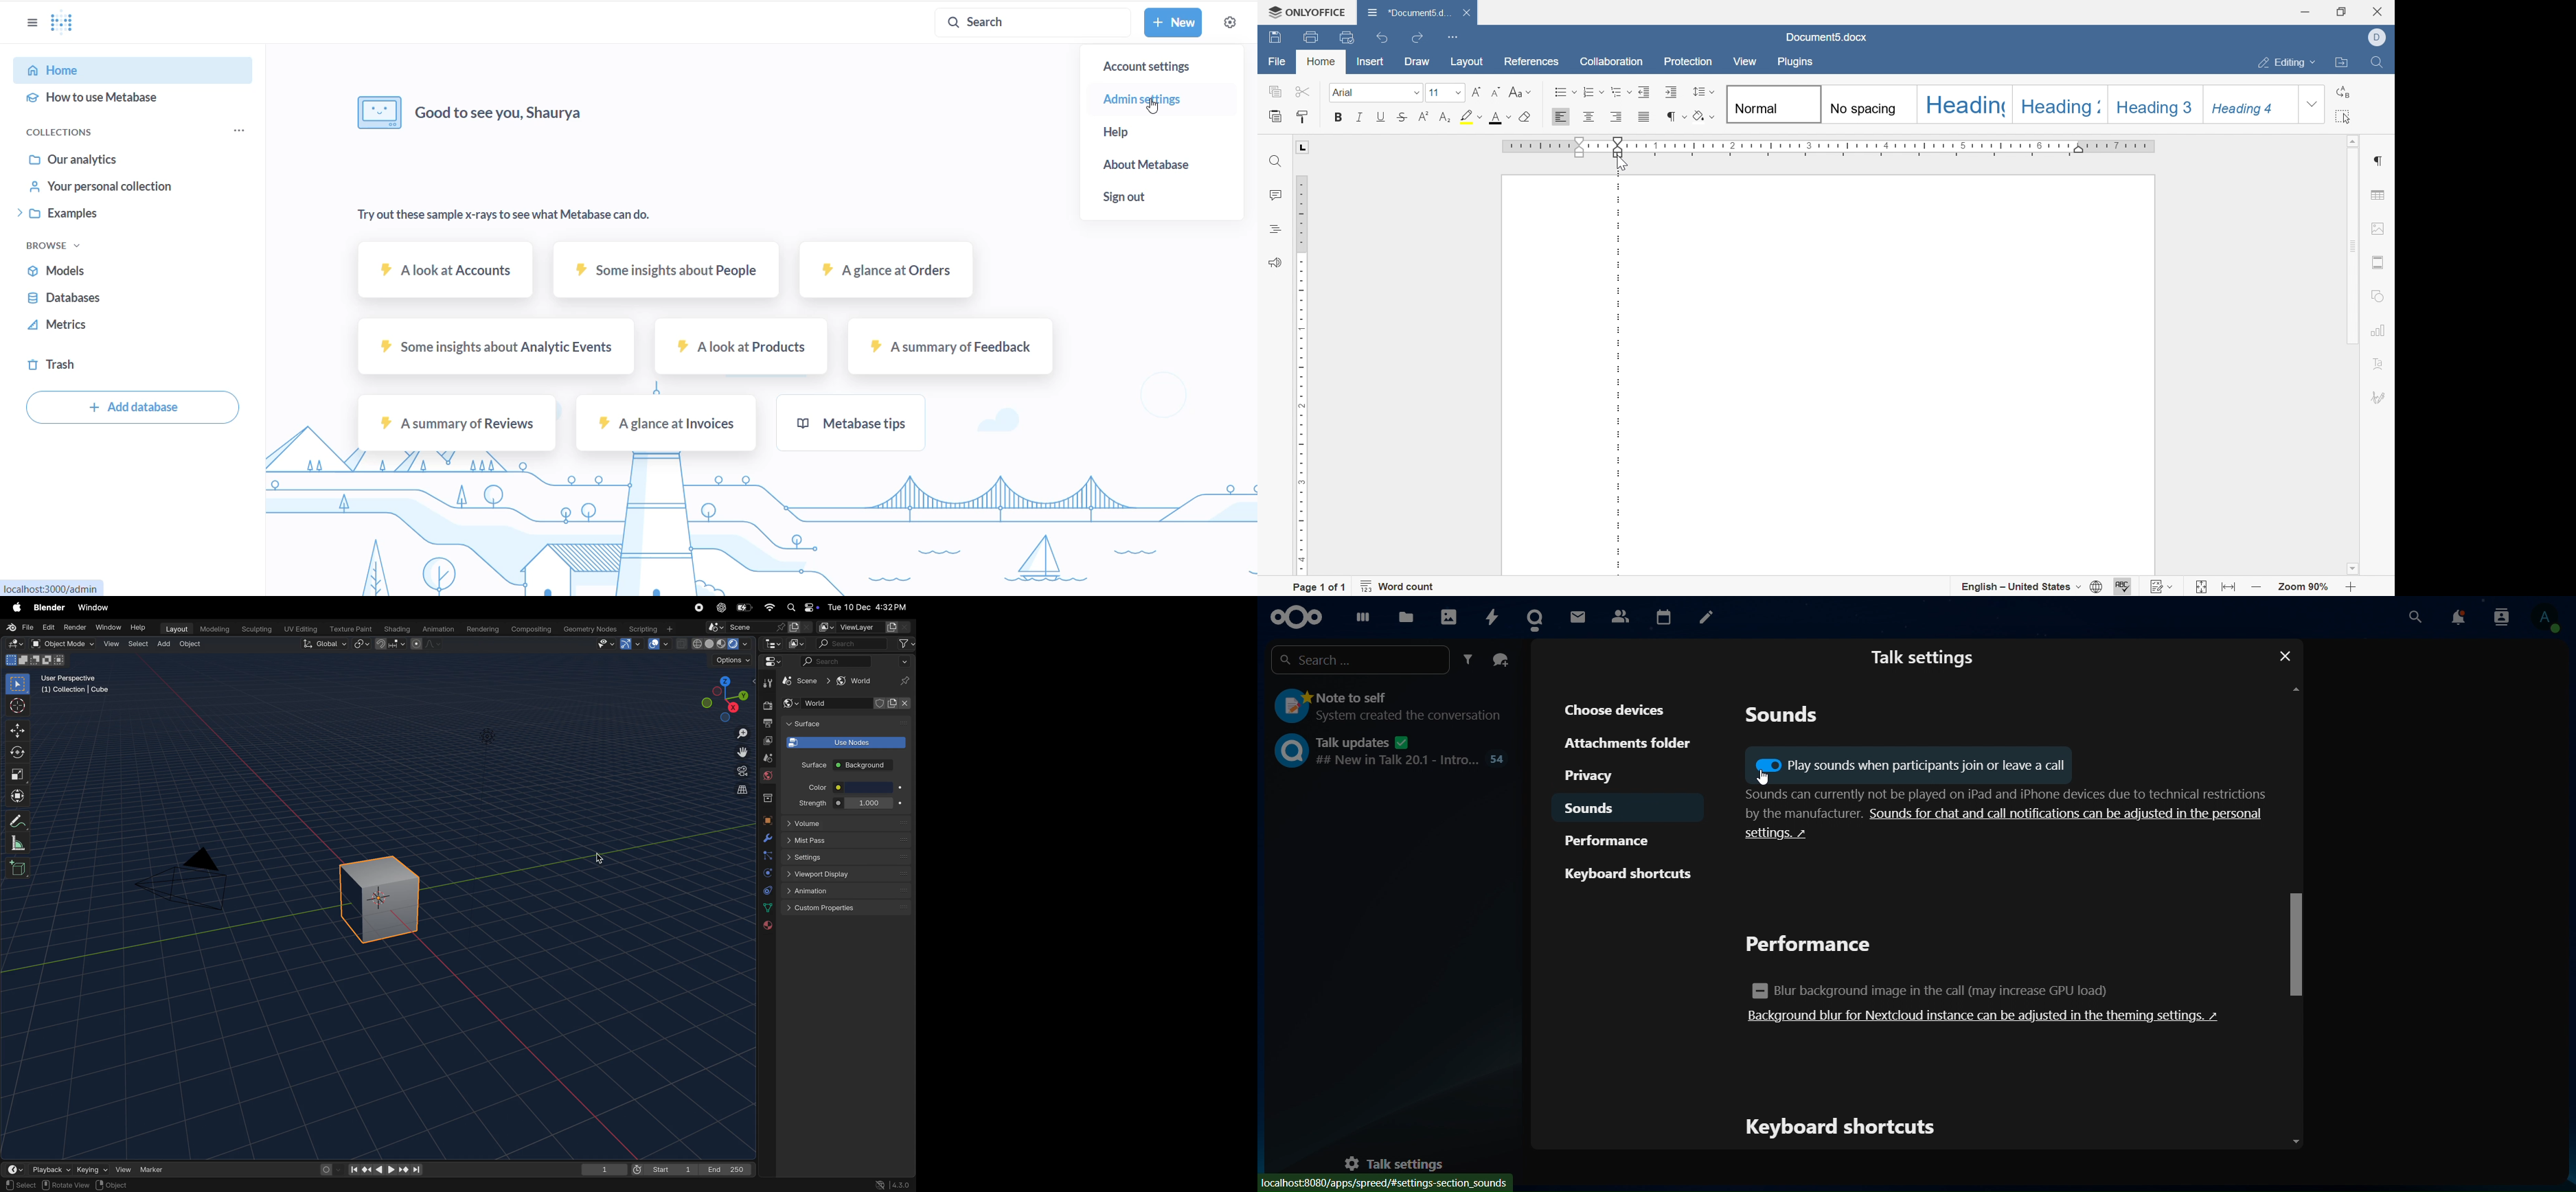  What do you see at coordinates (1706, 118) in the screenshot?
I see `shading` at bounding box center [1706, 118].